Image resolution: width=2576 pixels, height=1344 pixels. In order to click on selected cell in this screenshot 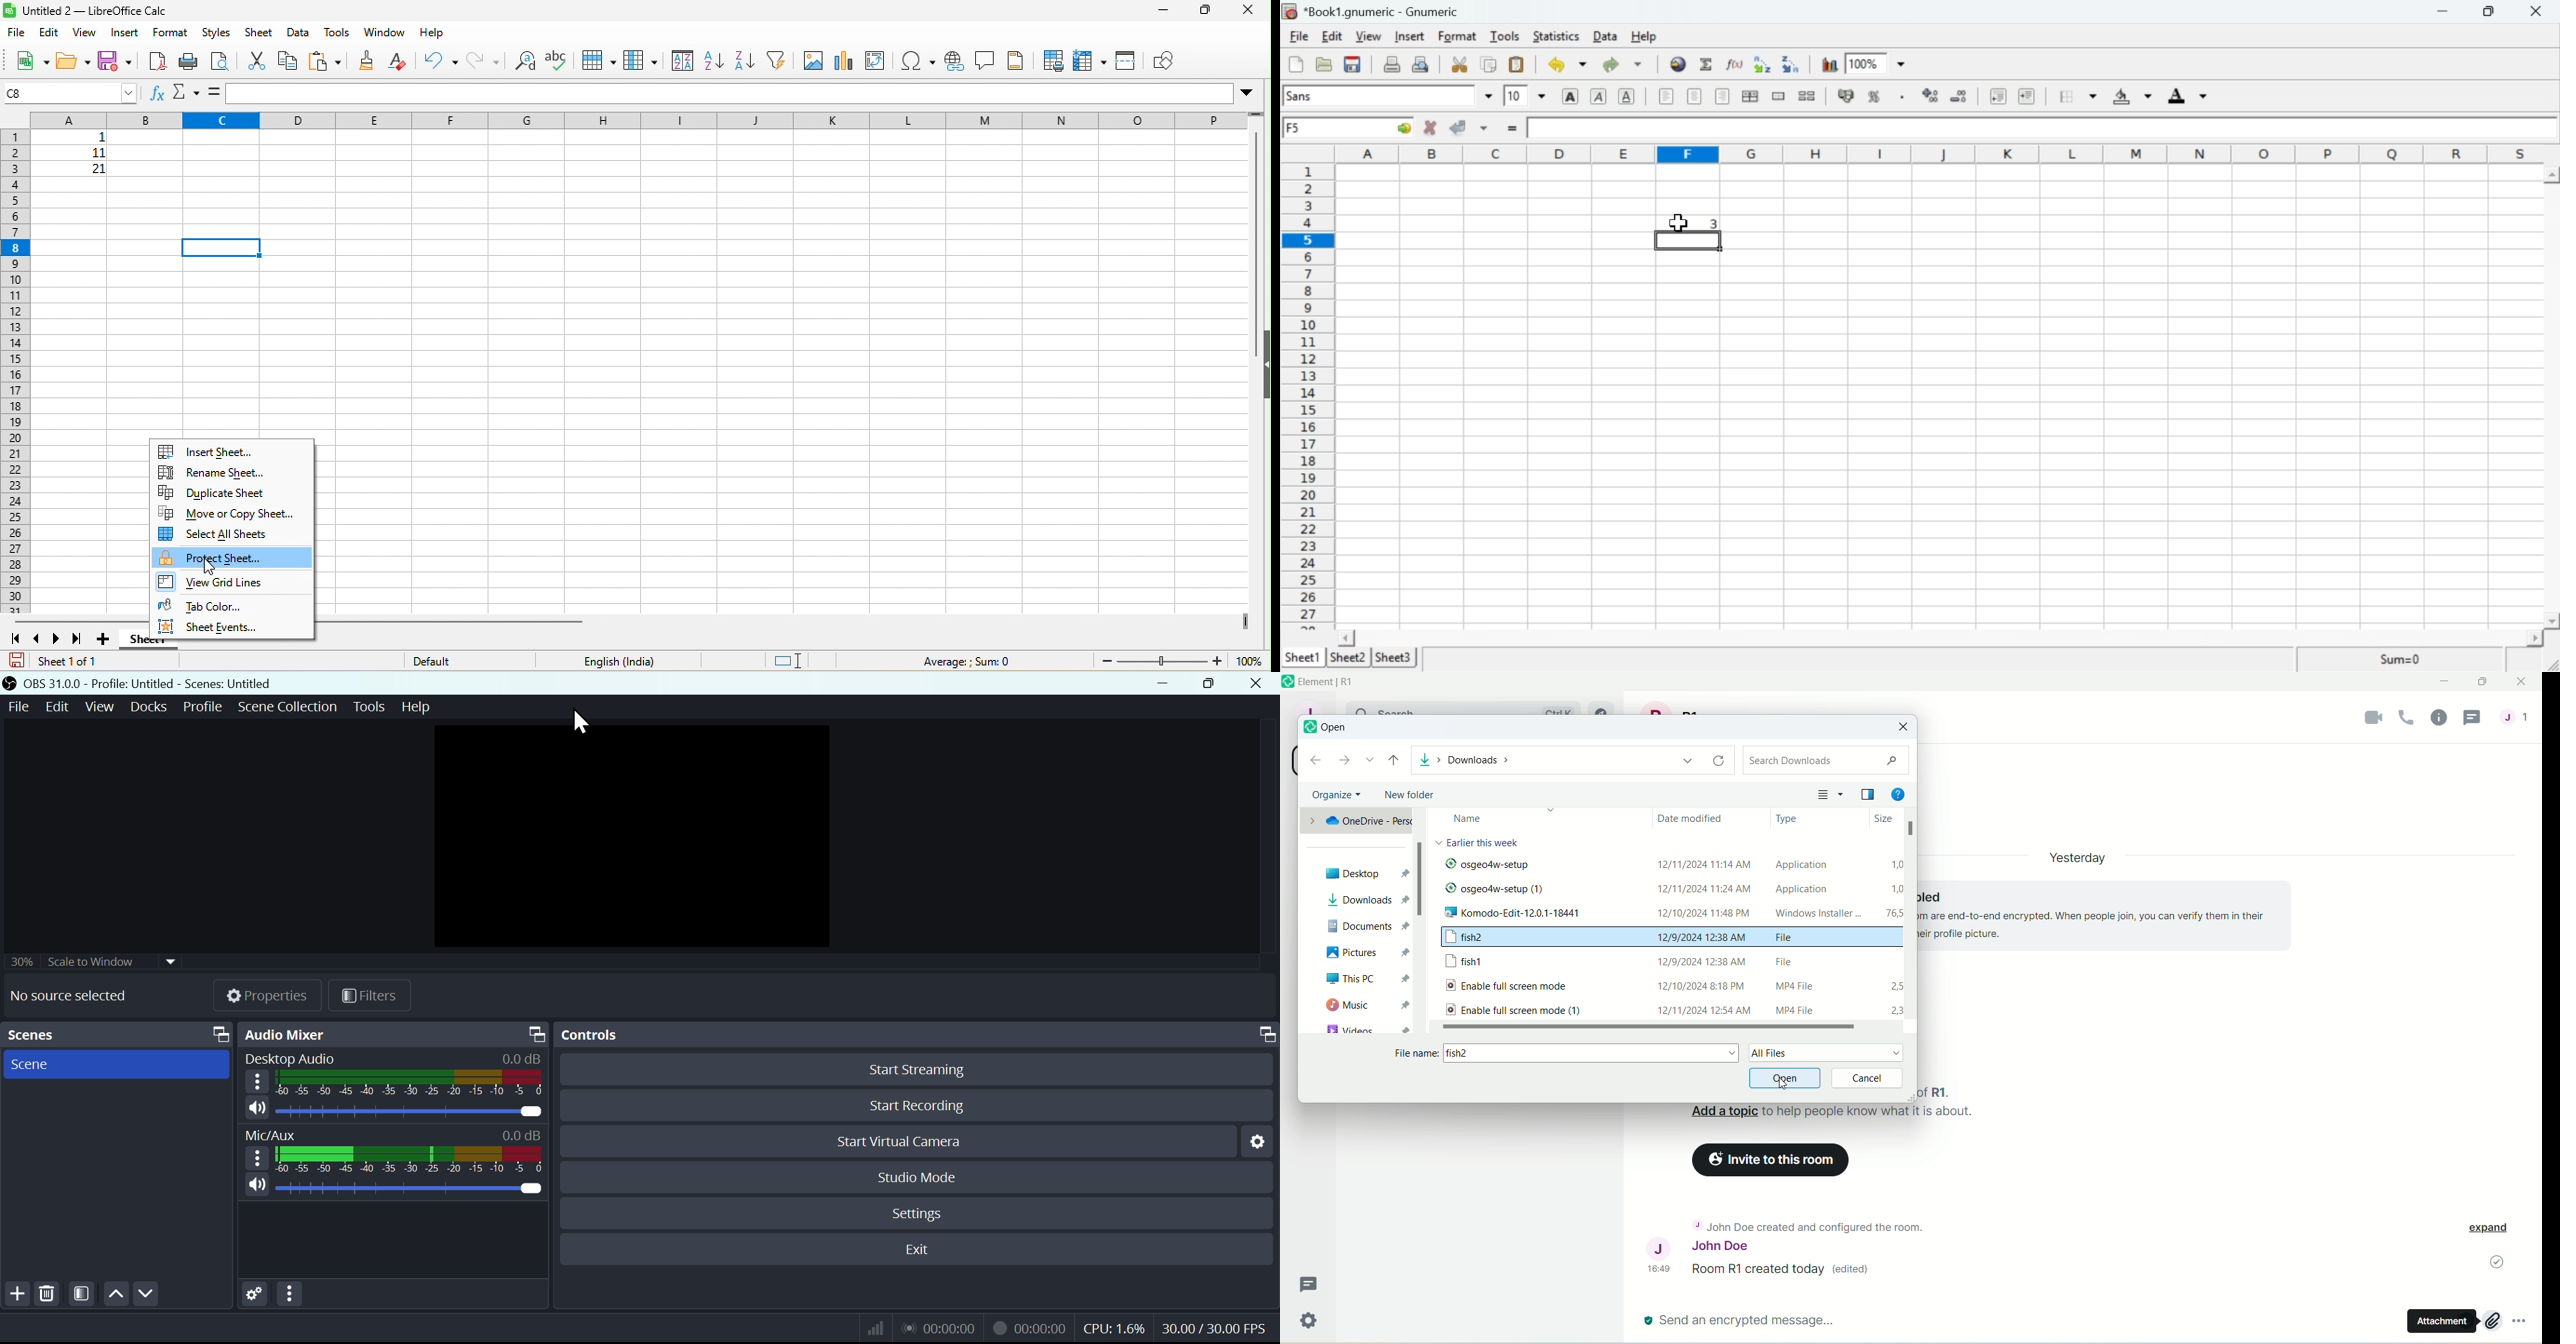, I will do `click(1685, 241)`.